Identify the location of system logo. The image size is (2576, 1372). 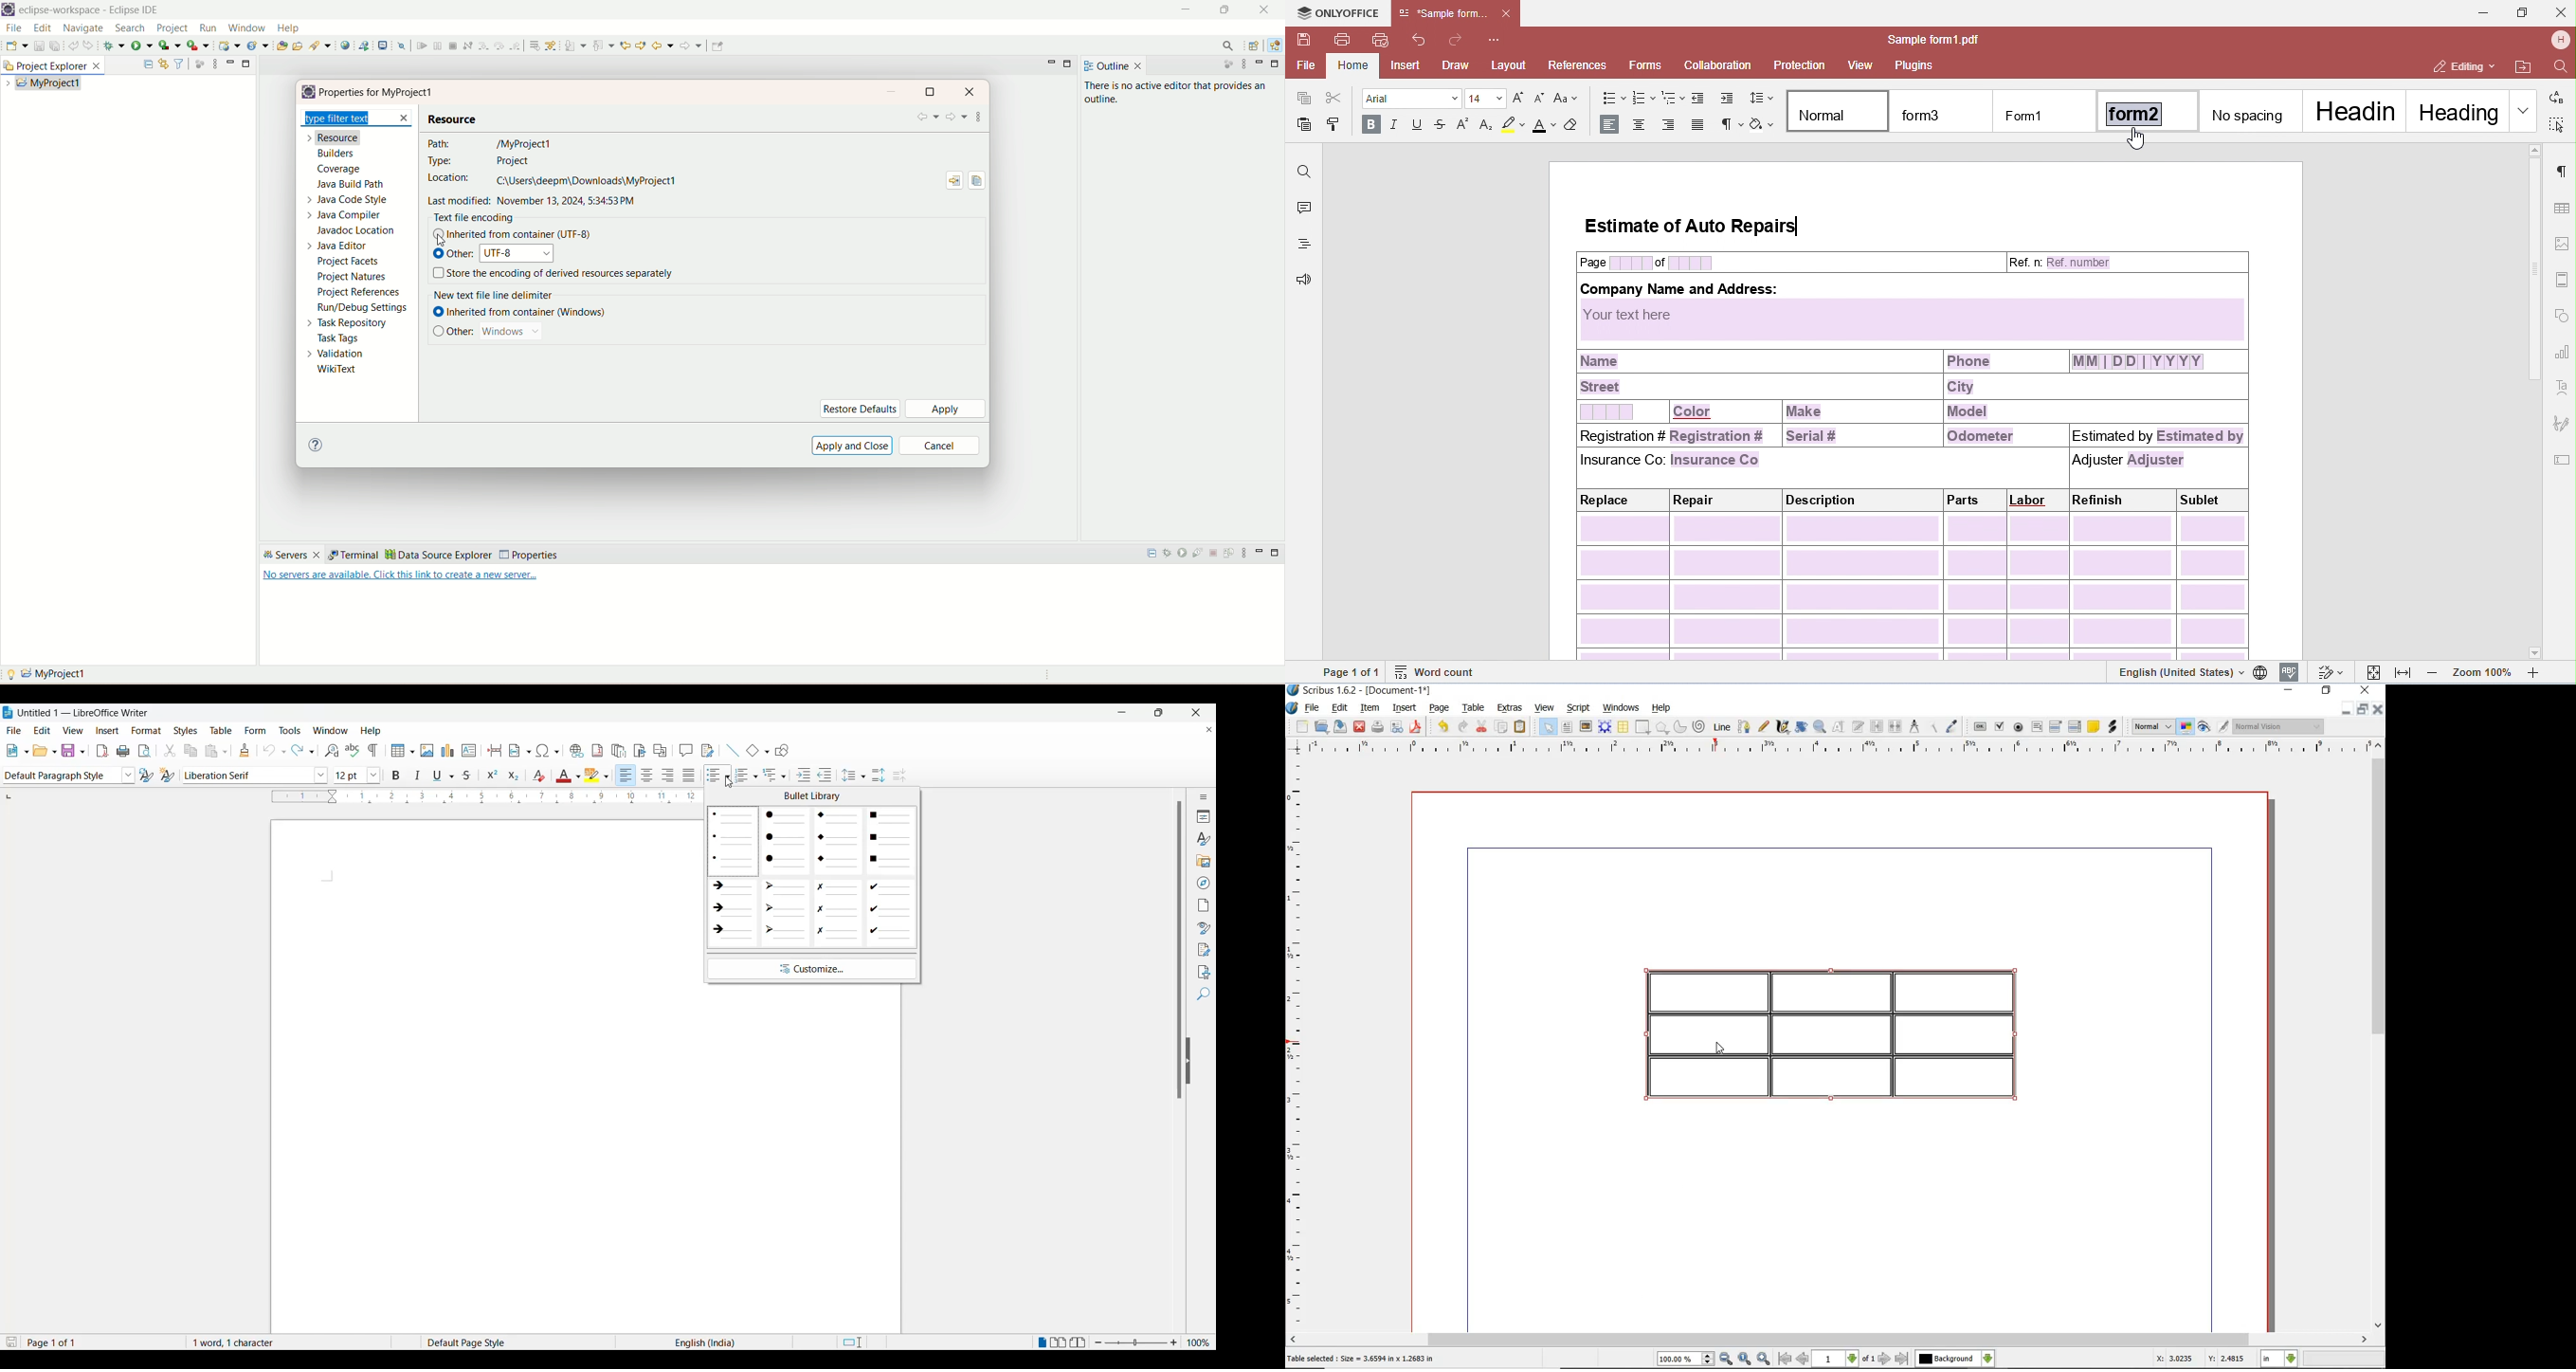
(1292, 708).